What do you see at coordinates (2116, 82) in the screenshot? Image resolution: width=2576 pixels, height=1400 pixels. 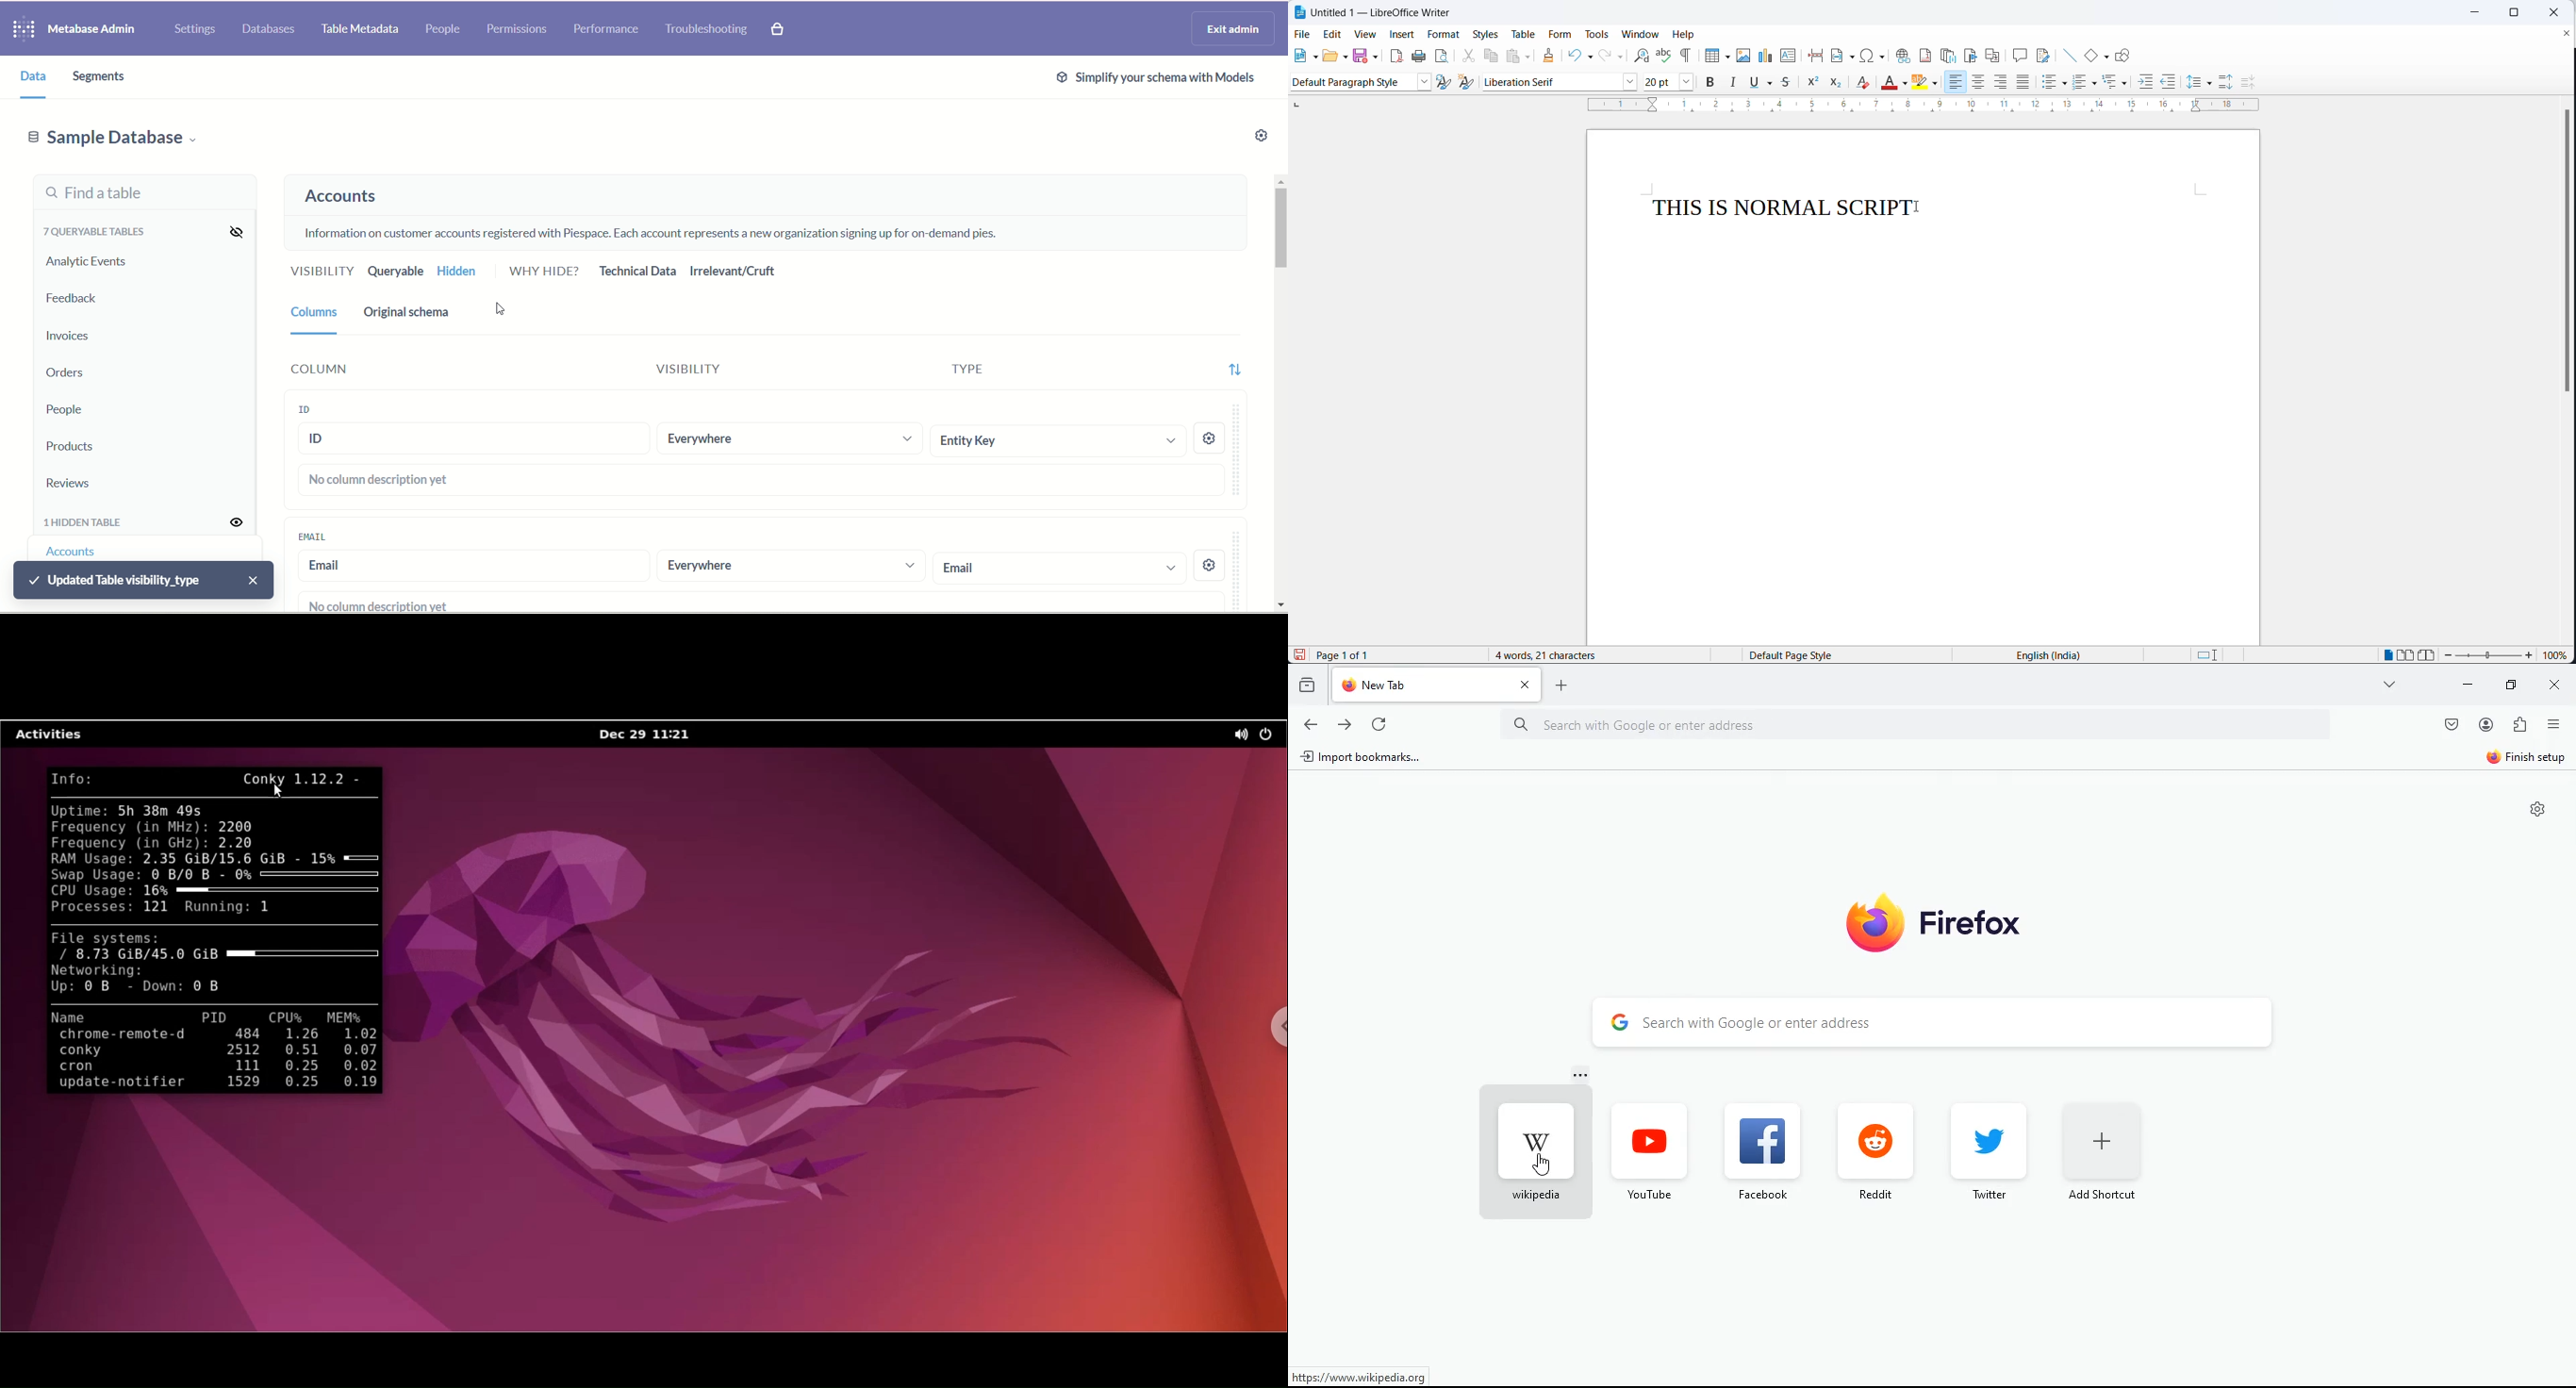 I see `select outline format` at bounding box center [2116, 82].